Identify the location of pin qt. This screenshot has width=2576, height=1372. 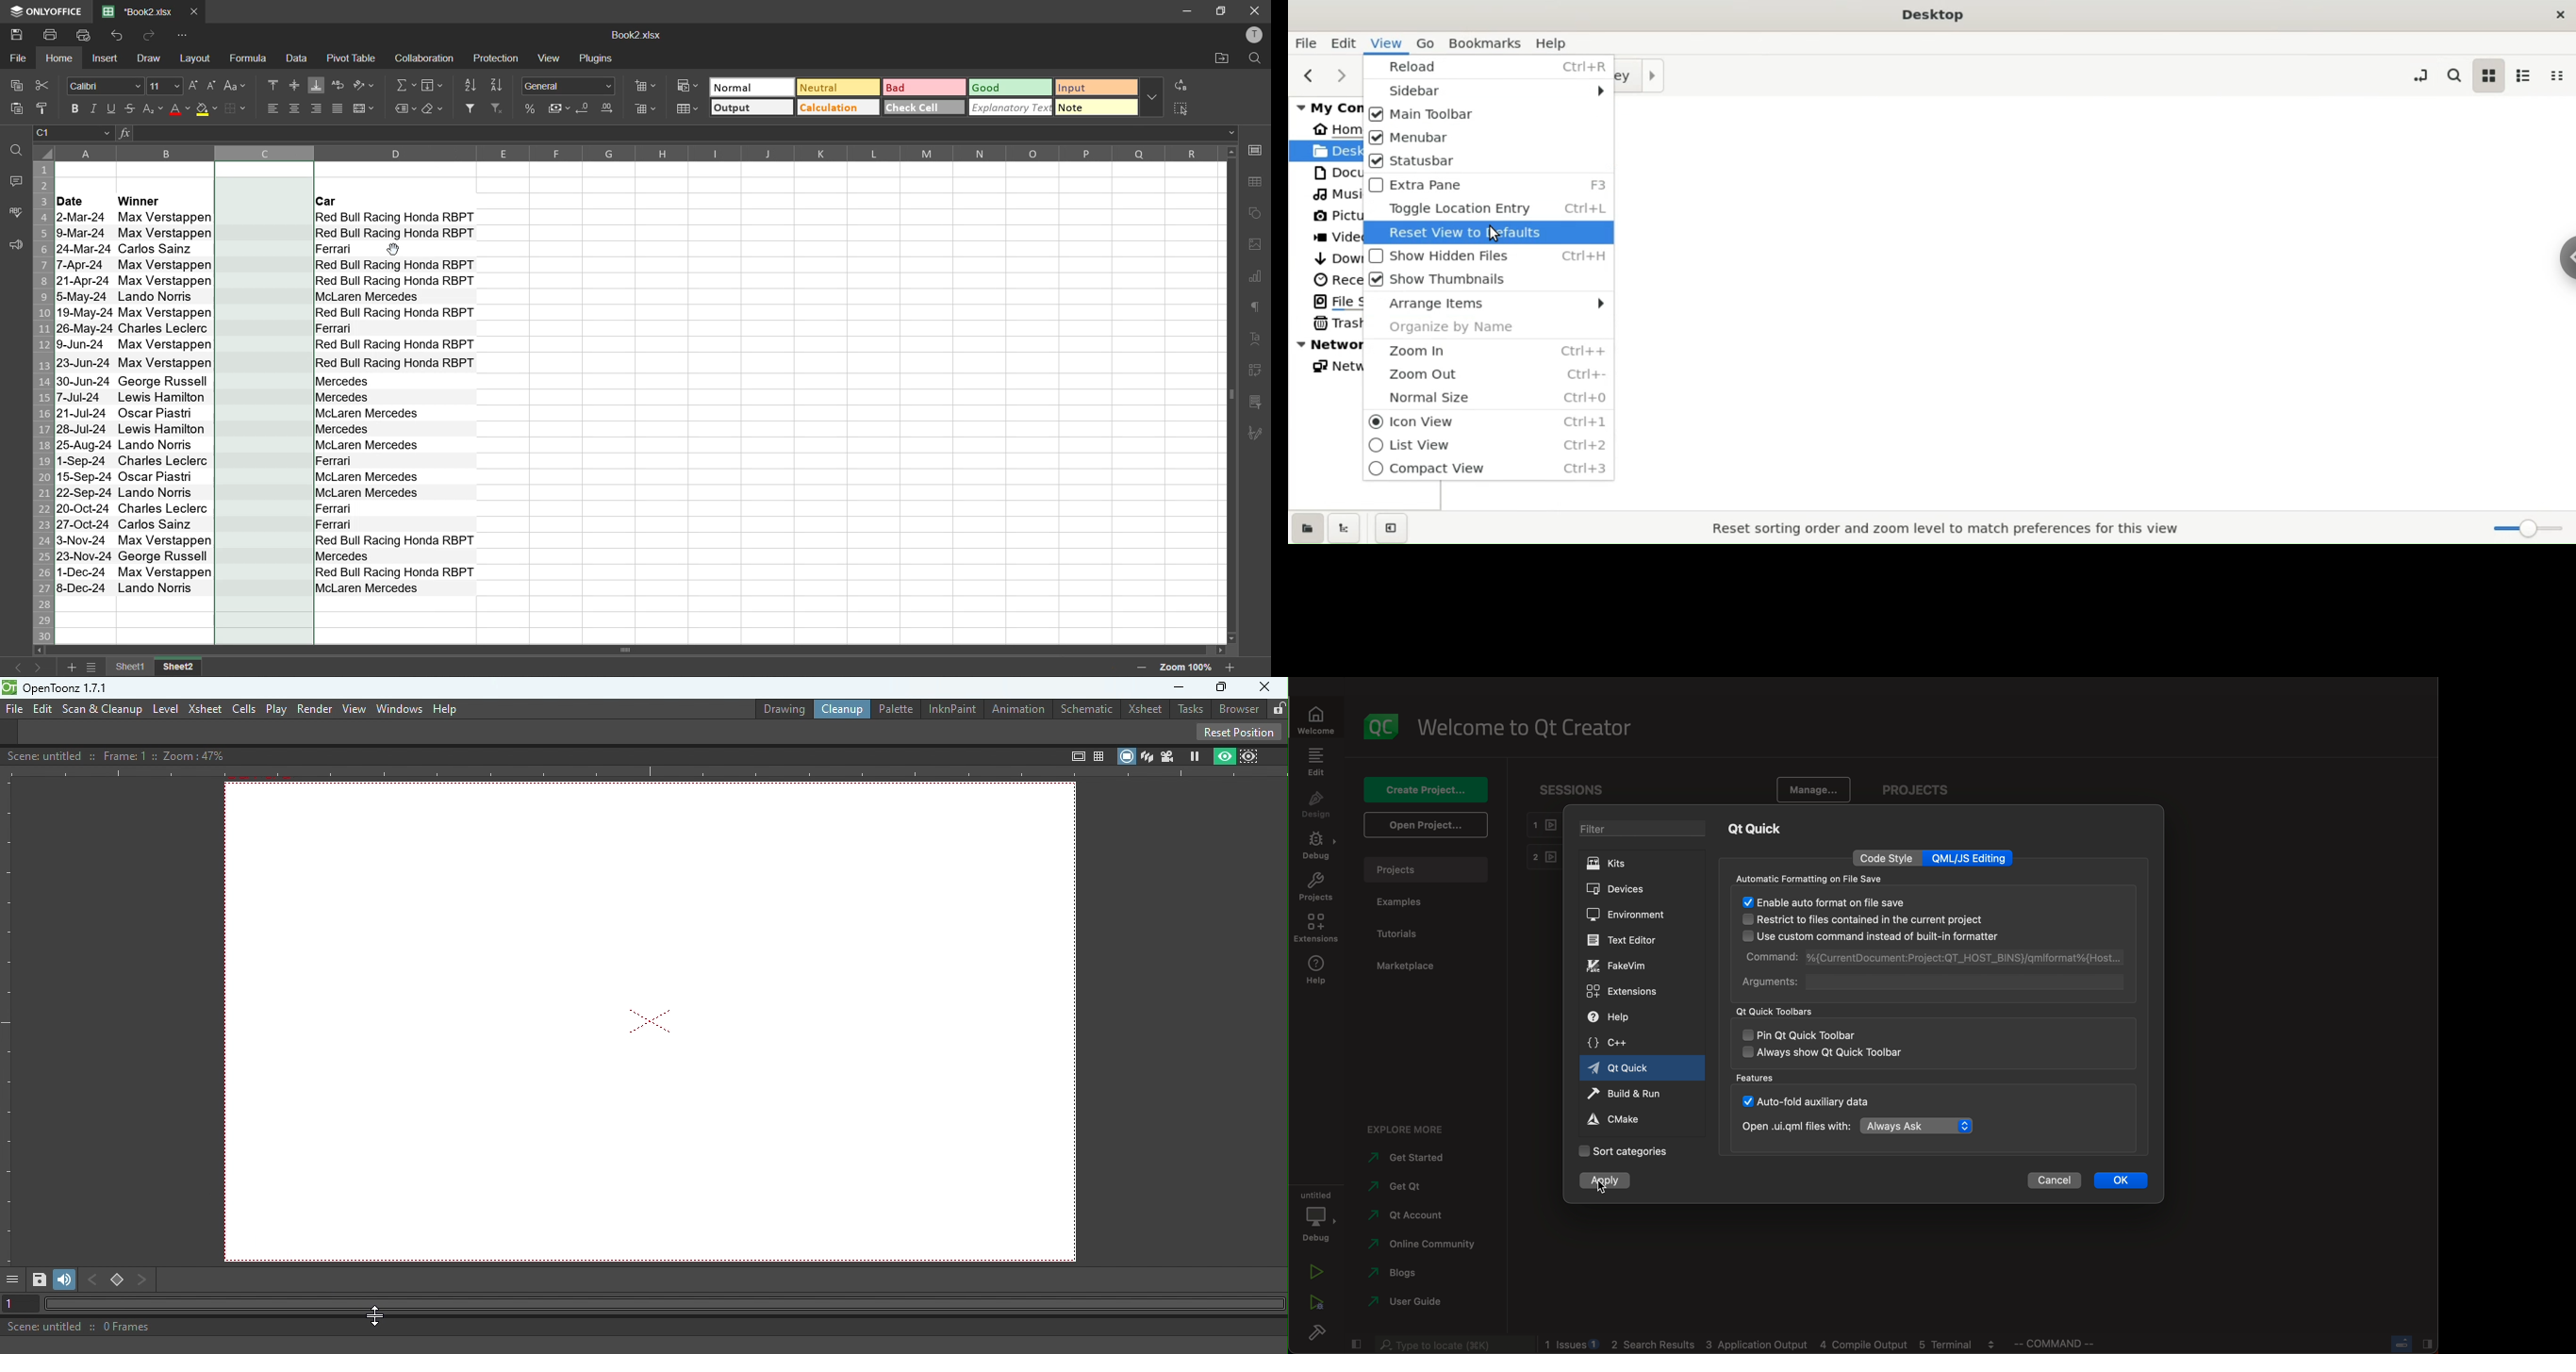
(1825, 1035).